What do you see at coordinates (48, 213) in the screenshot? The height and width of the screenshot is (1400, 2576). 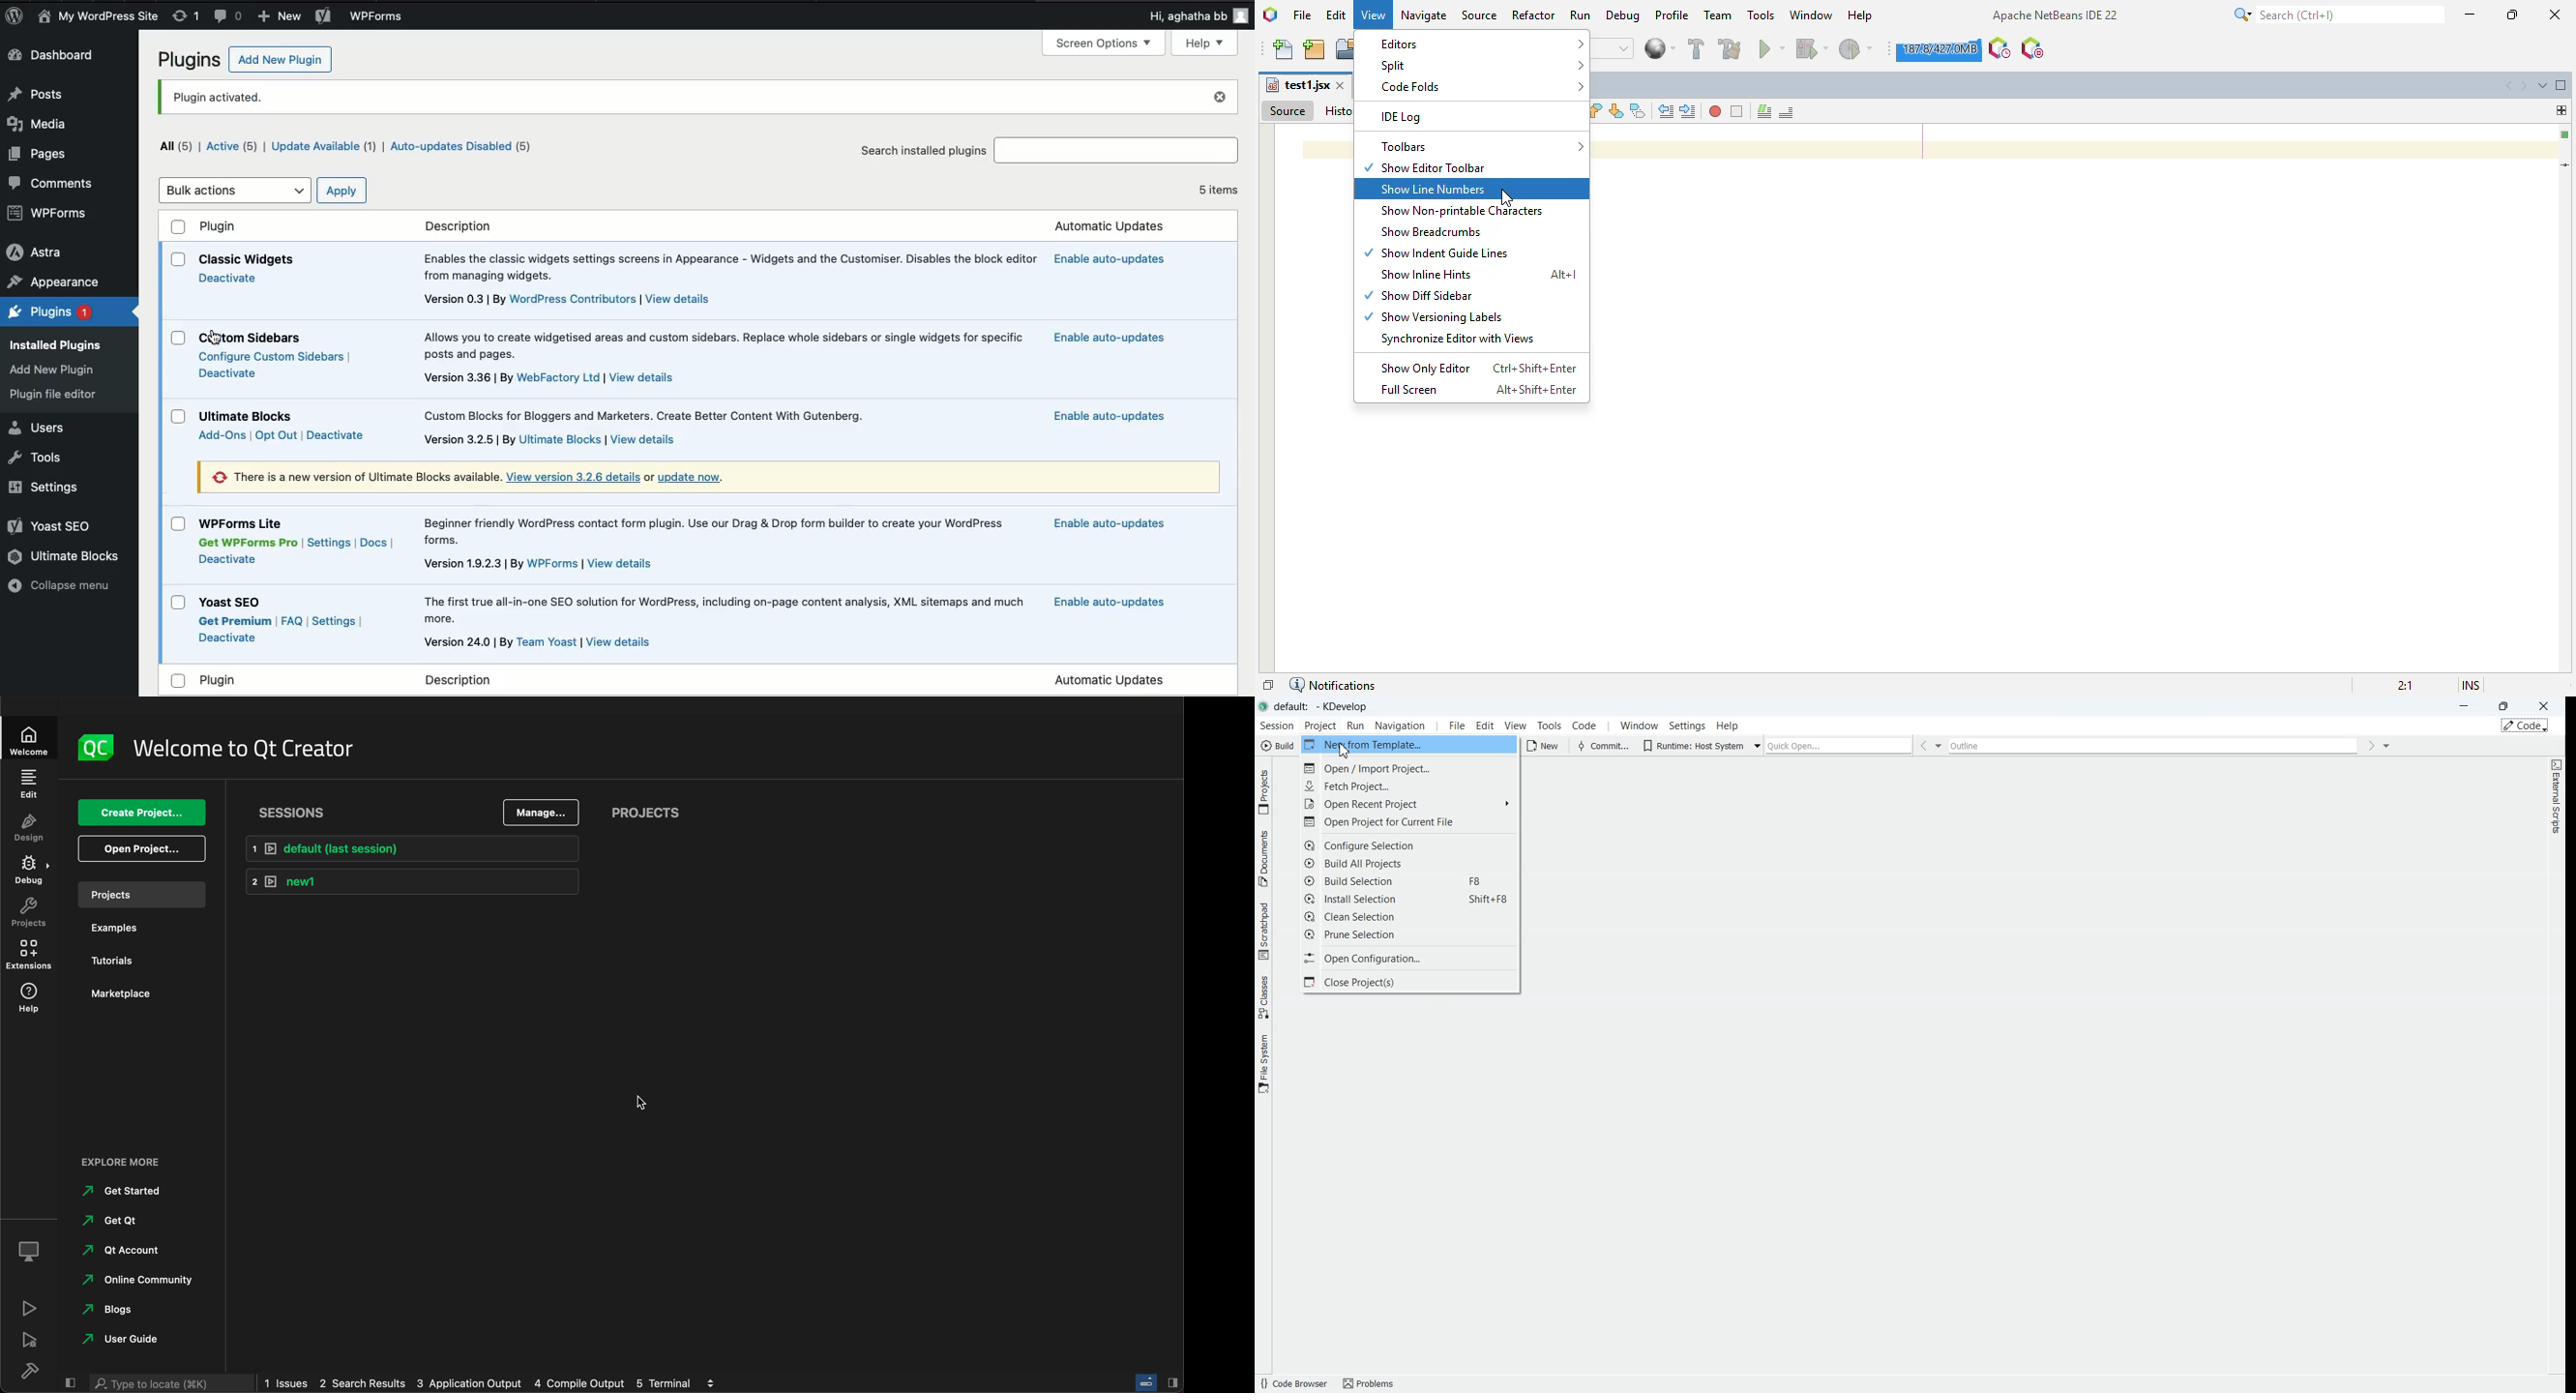 I see `WPForms` at bounding box center [48, 213].